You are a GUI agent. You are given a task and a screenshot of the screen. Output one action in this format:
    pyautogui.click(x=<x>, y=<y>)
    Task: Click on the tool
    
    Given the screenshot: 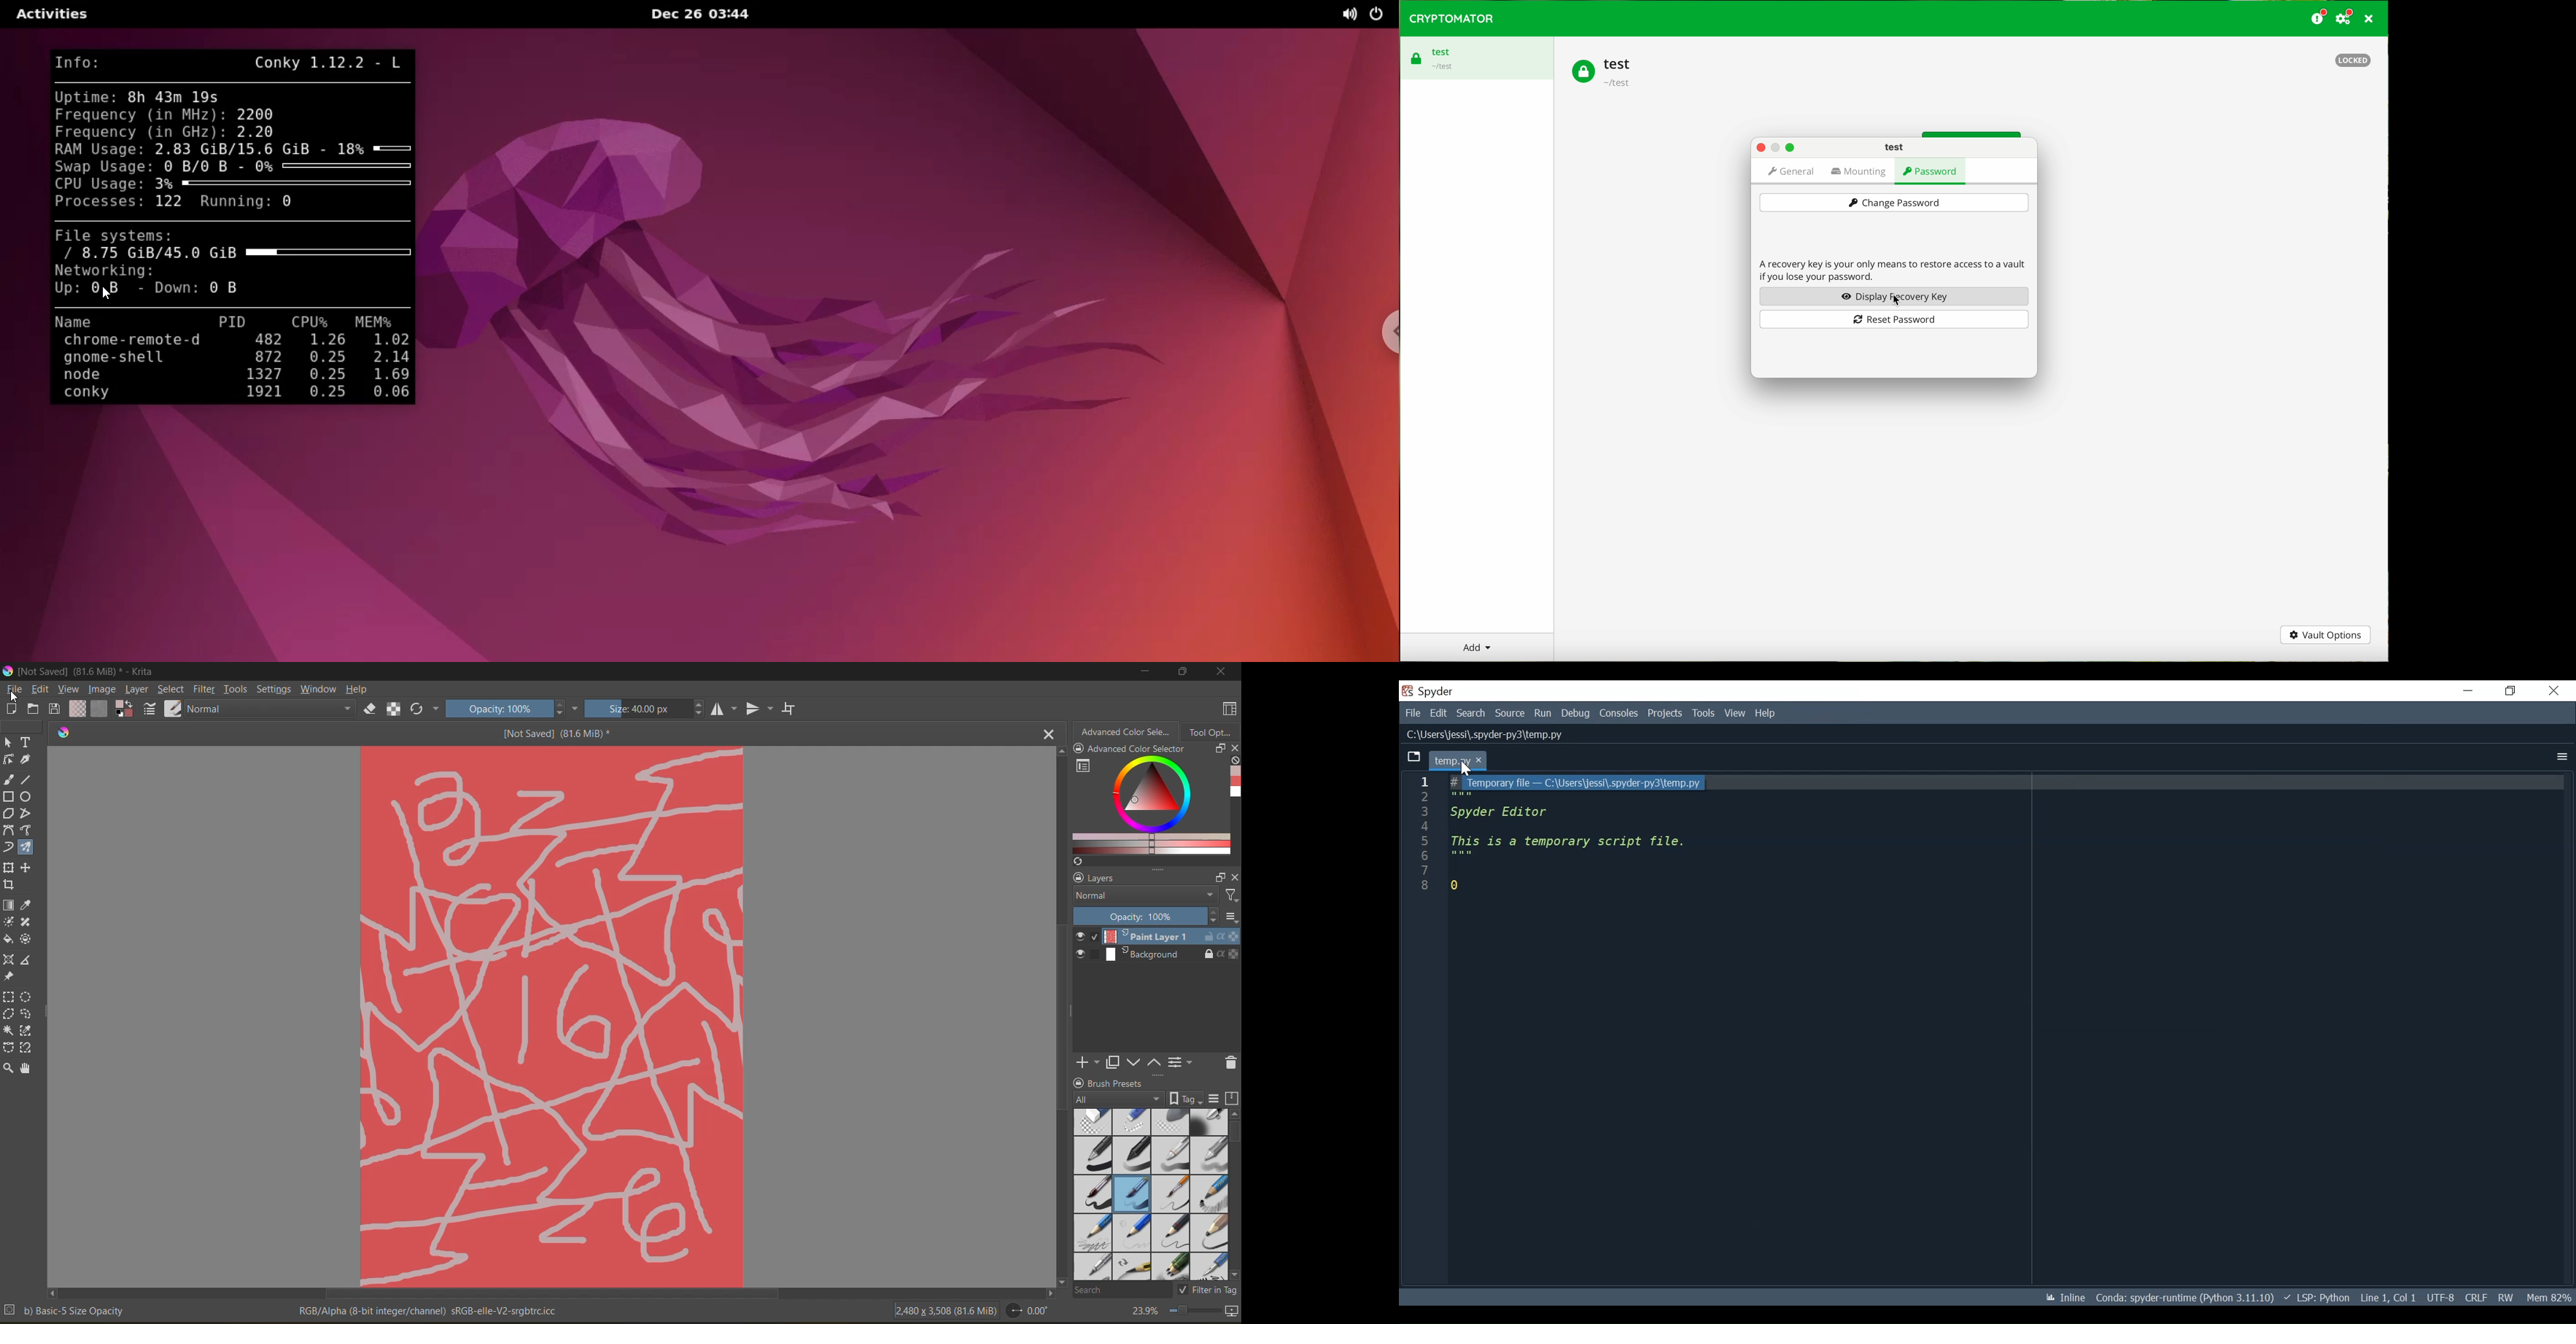 What is the action you would take?
    pyautogui.click(x=8, y=939)
    